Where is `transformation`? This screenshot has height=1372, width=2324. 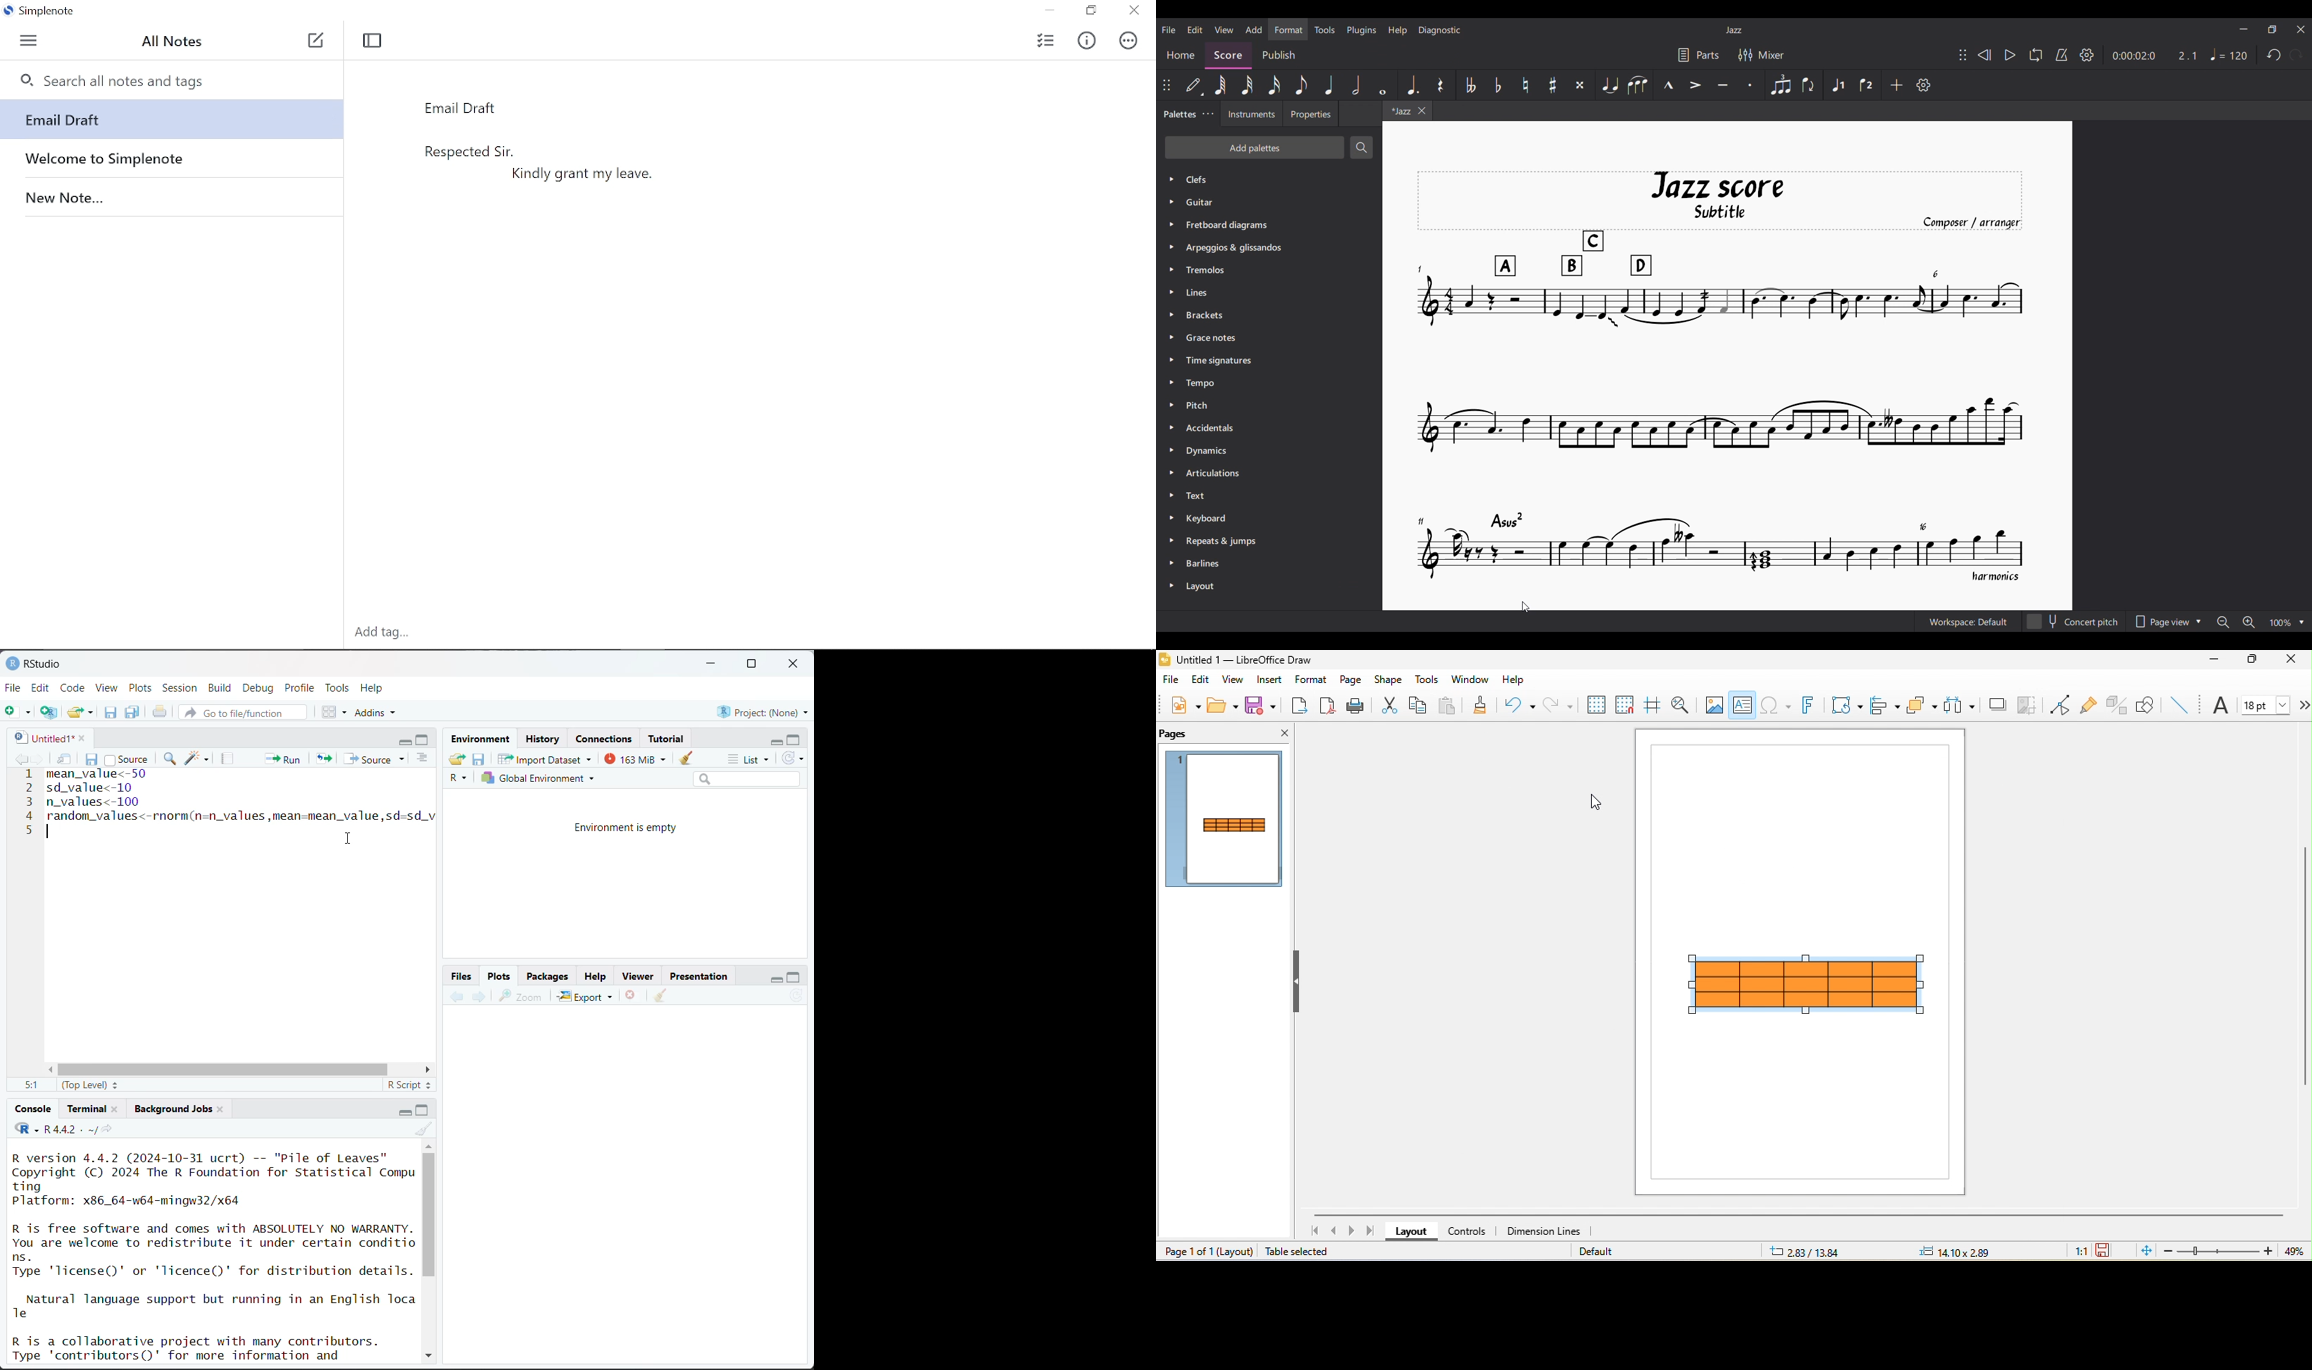
transformation is located at coordinates (1843, 703).